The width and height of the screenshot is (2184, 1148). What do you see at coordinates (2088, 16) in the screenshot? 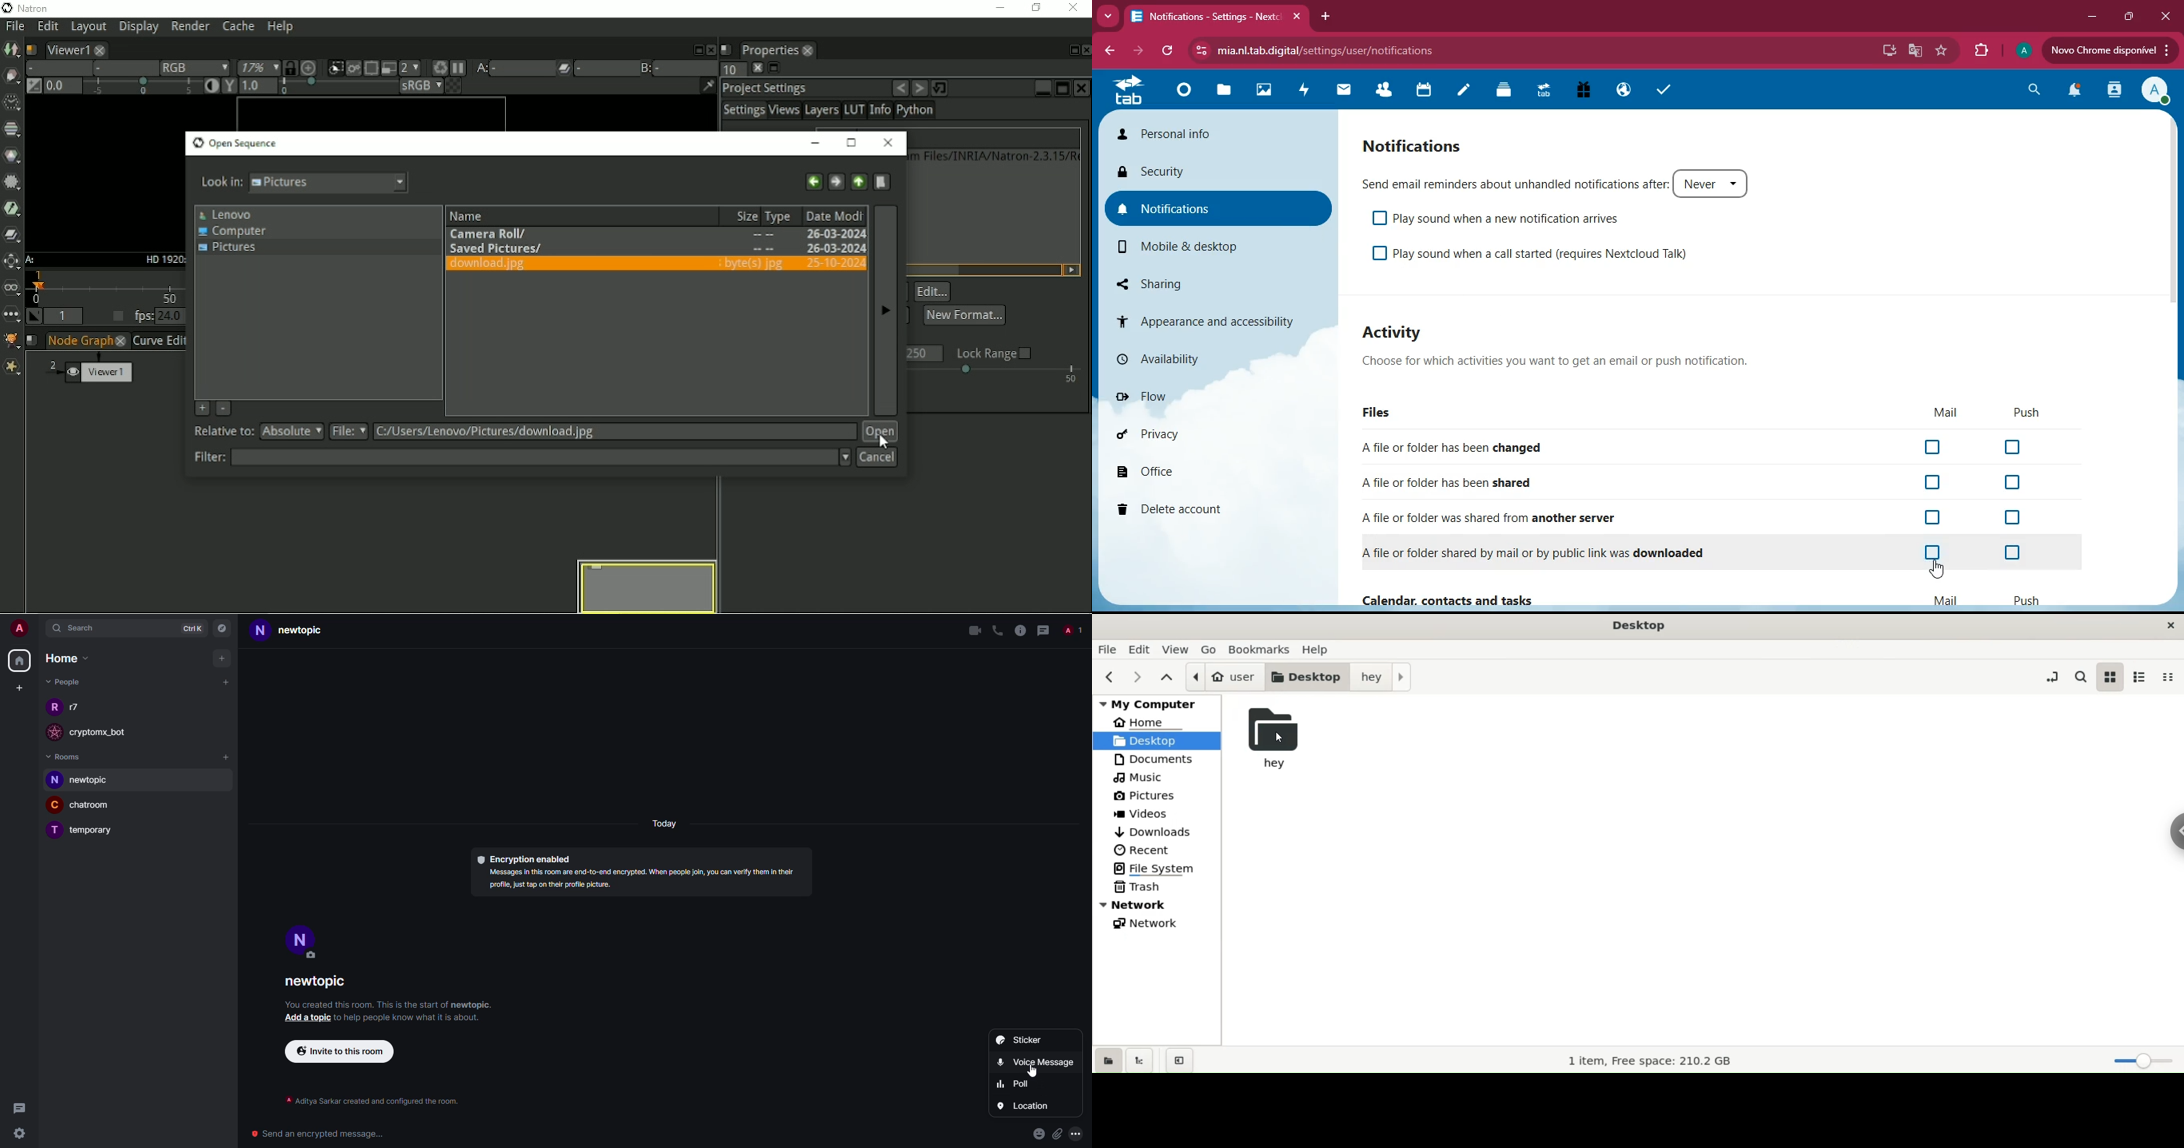
I see `minimize` at bounding box center [2088, 16].